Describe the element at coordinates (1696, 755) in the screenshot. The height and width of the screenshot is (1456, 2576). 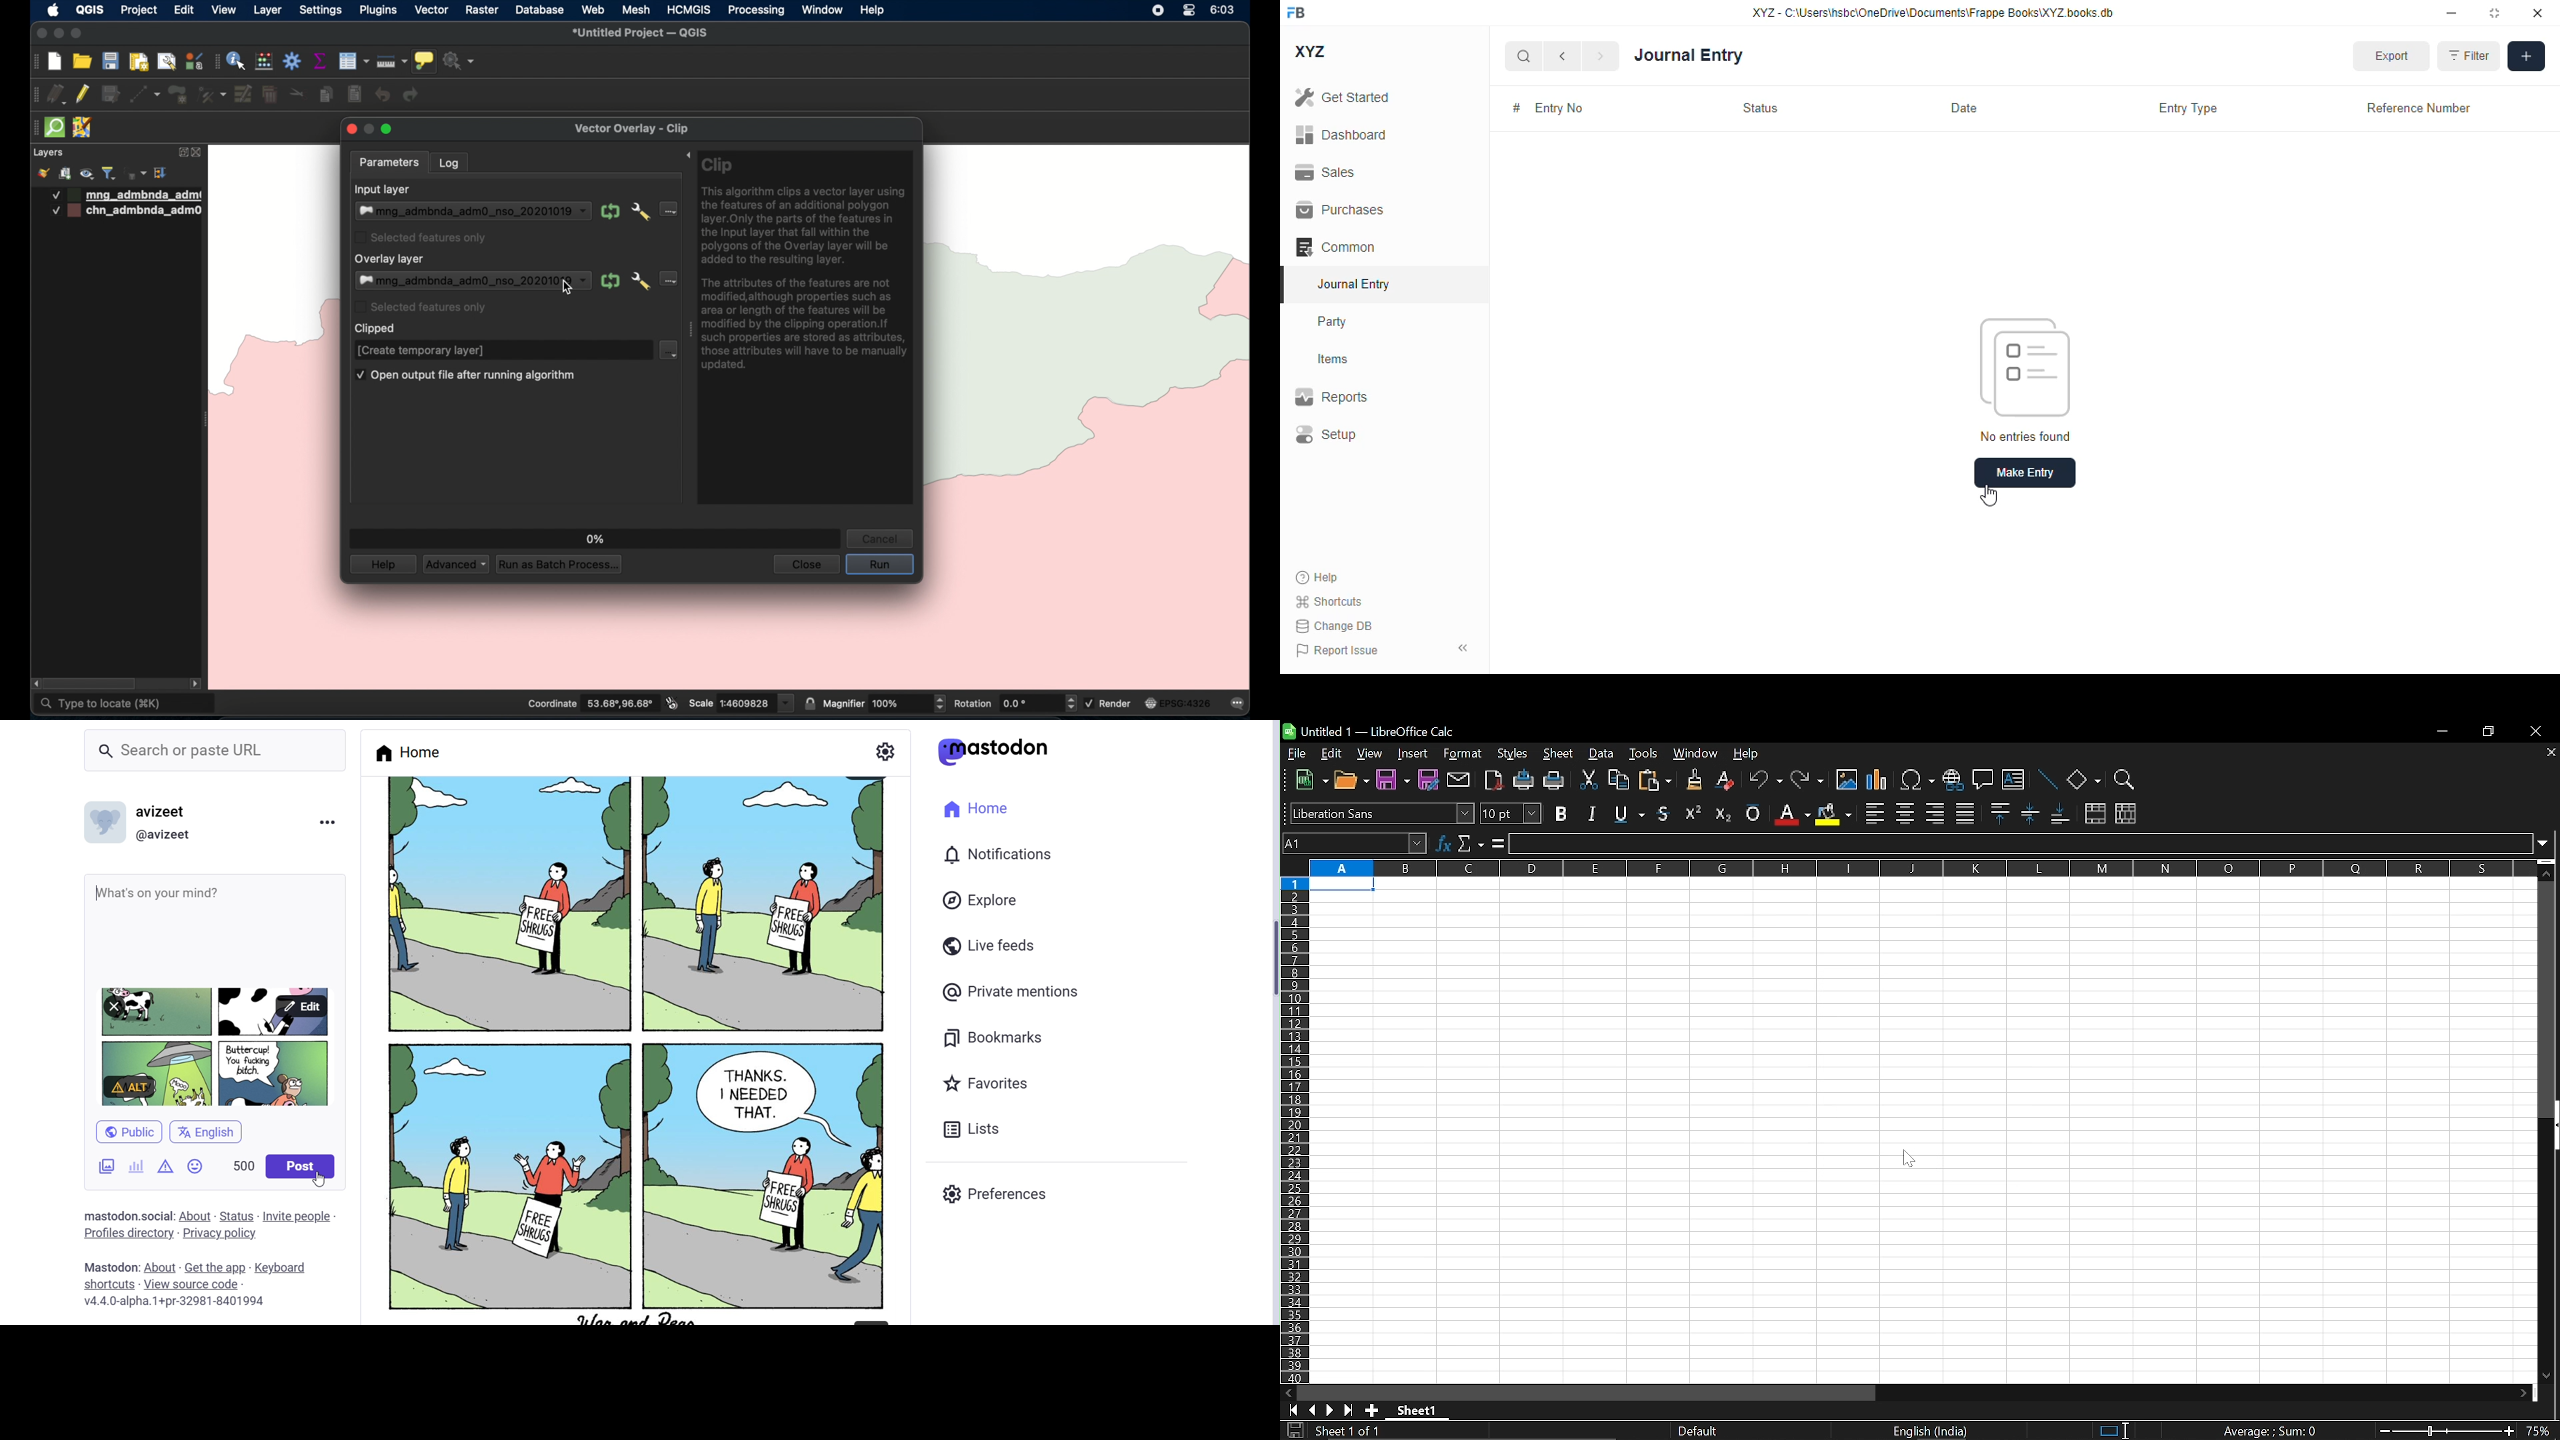
I see `window` at that location.